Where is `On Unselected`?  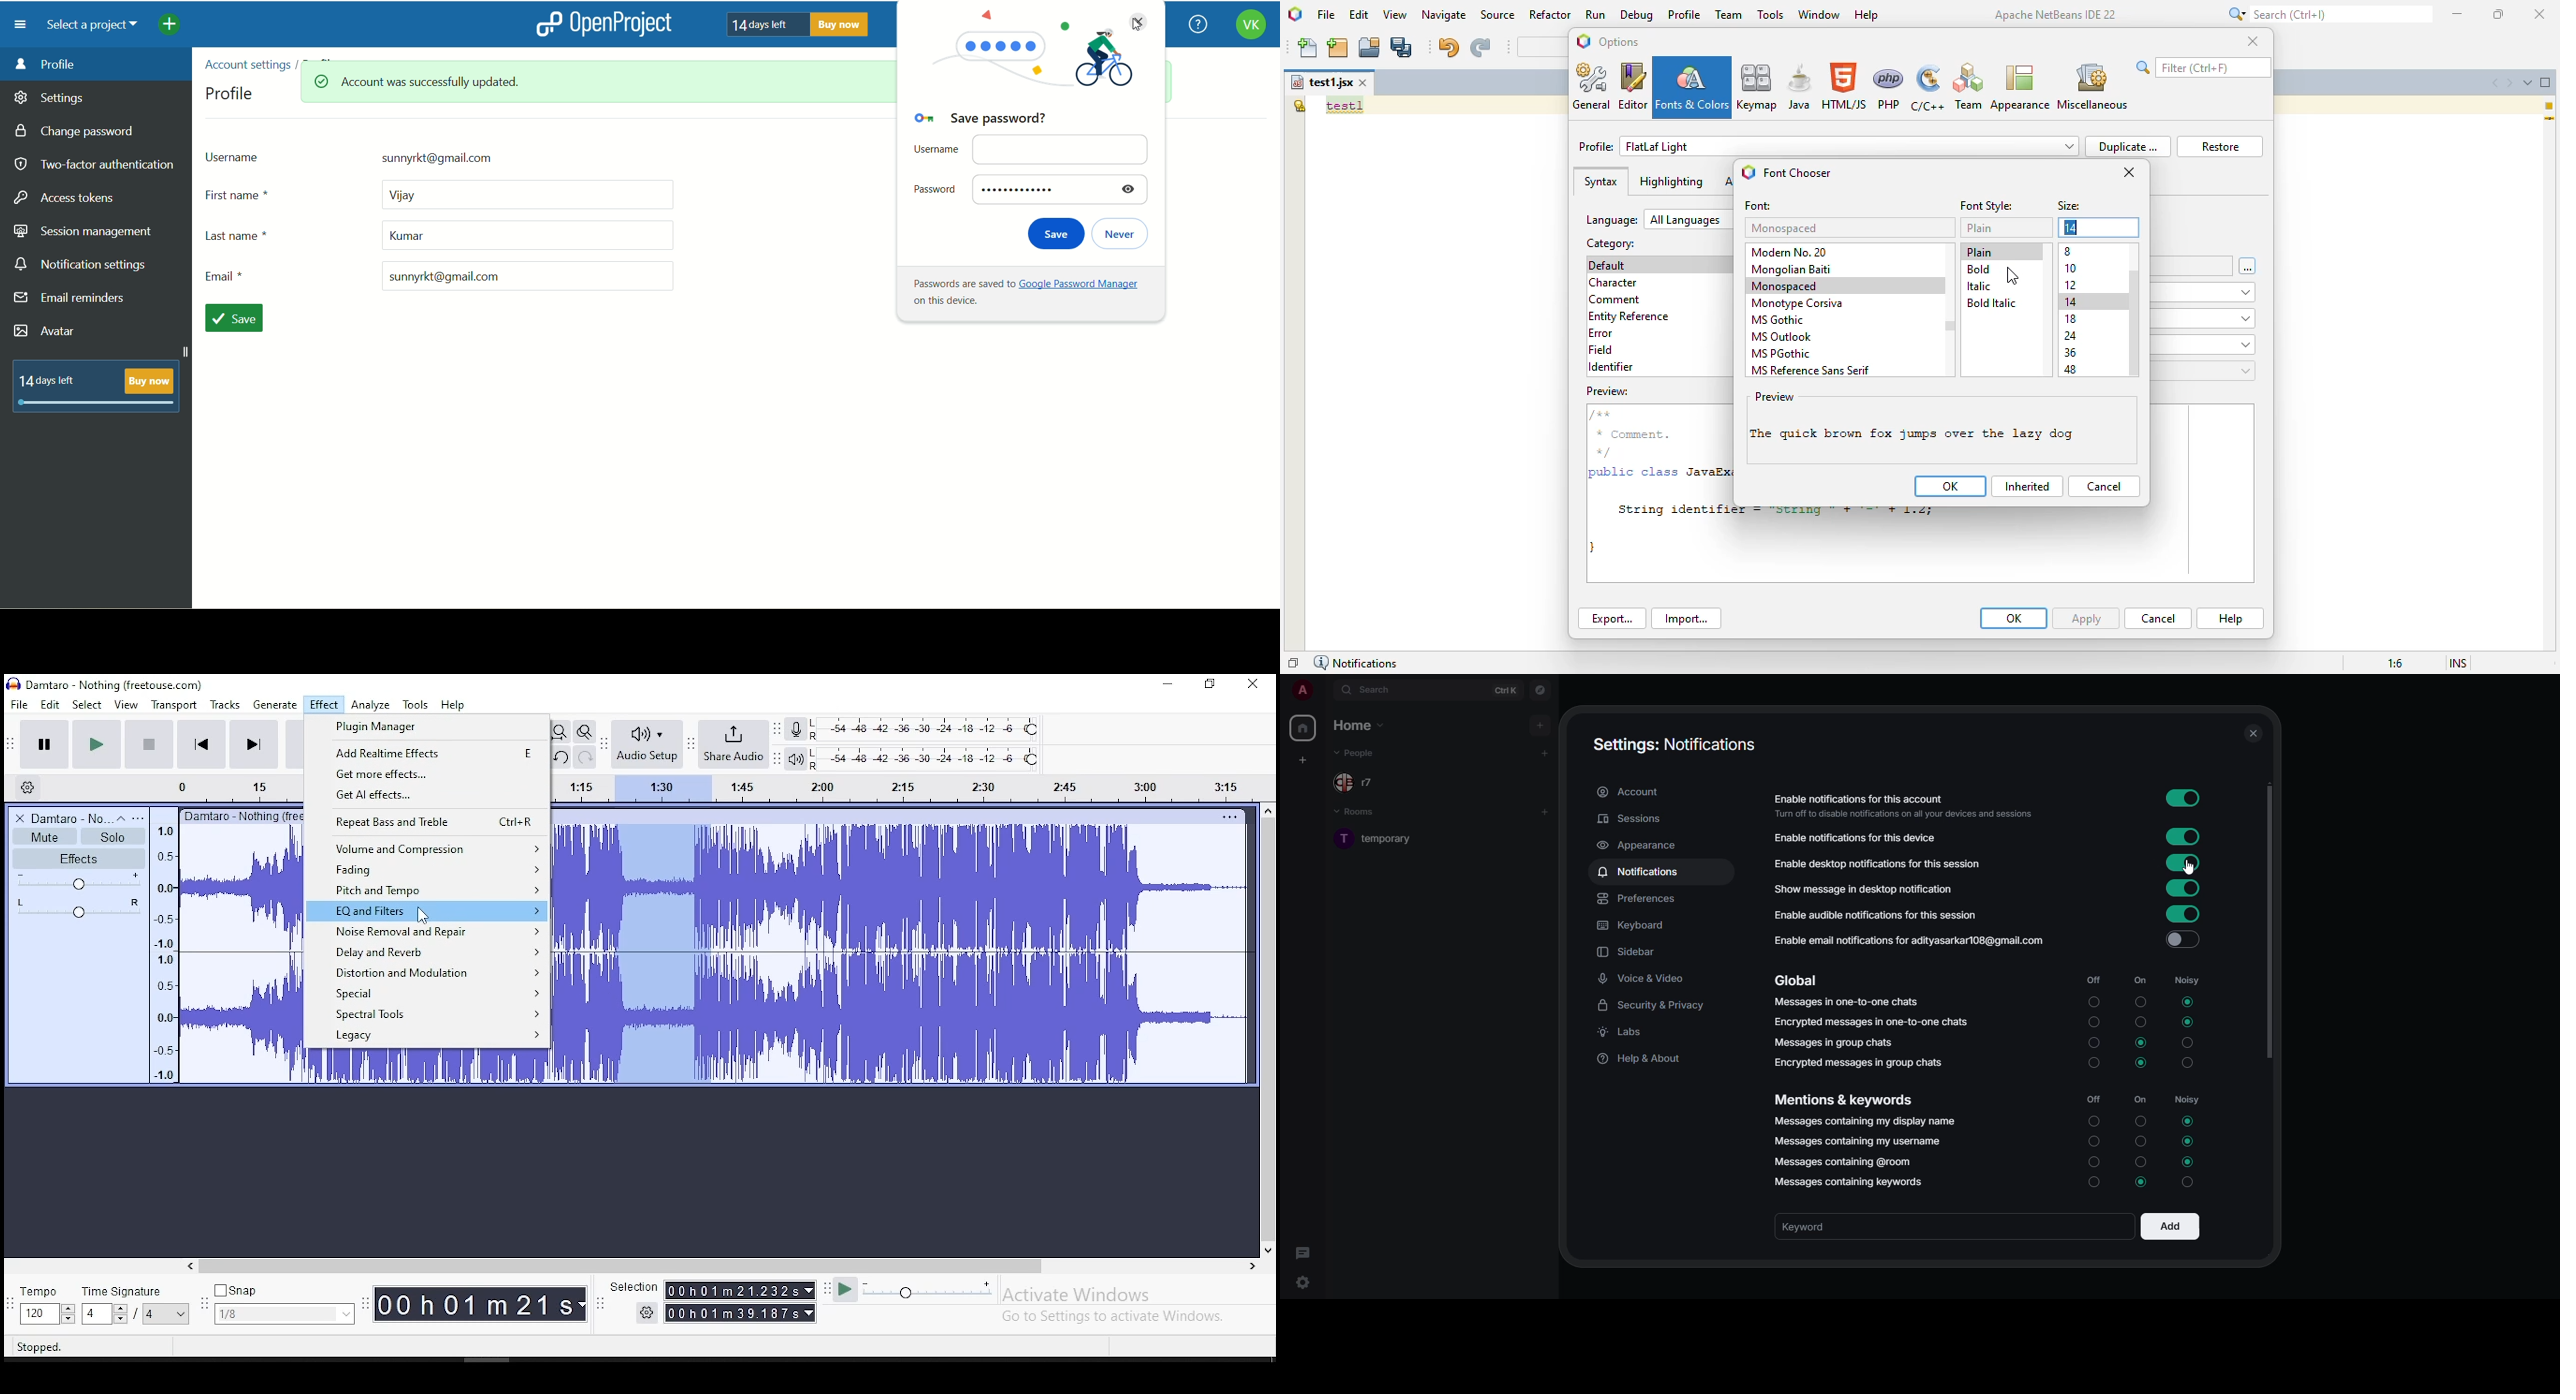
On Unselected is located at coordinates (2140, 1022).